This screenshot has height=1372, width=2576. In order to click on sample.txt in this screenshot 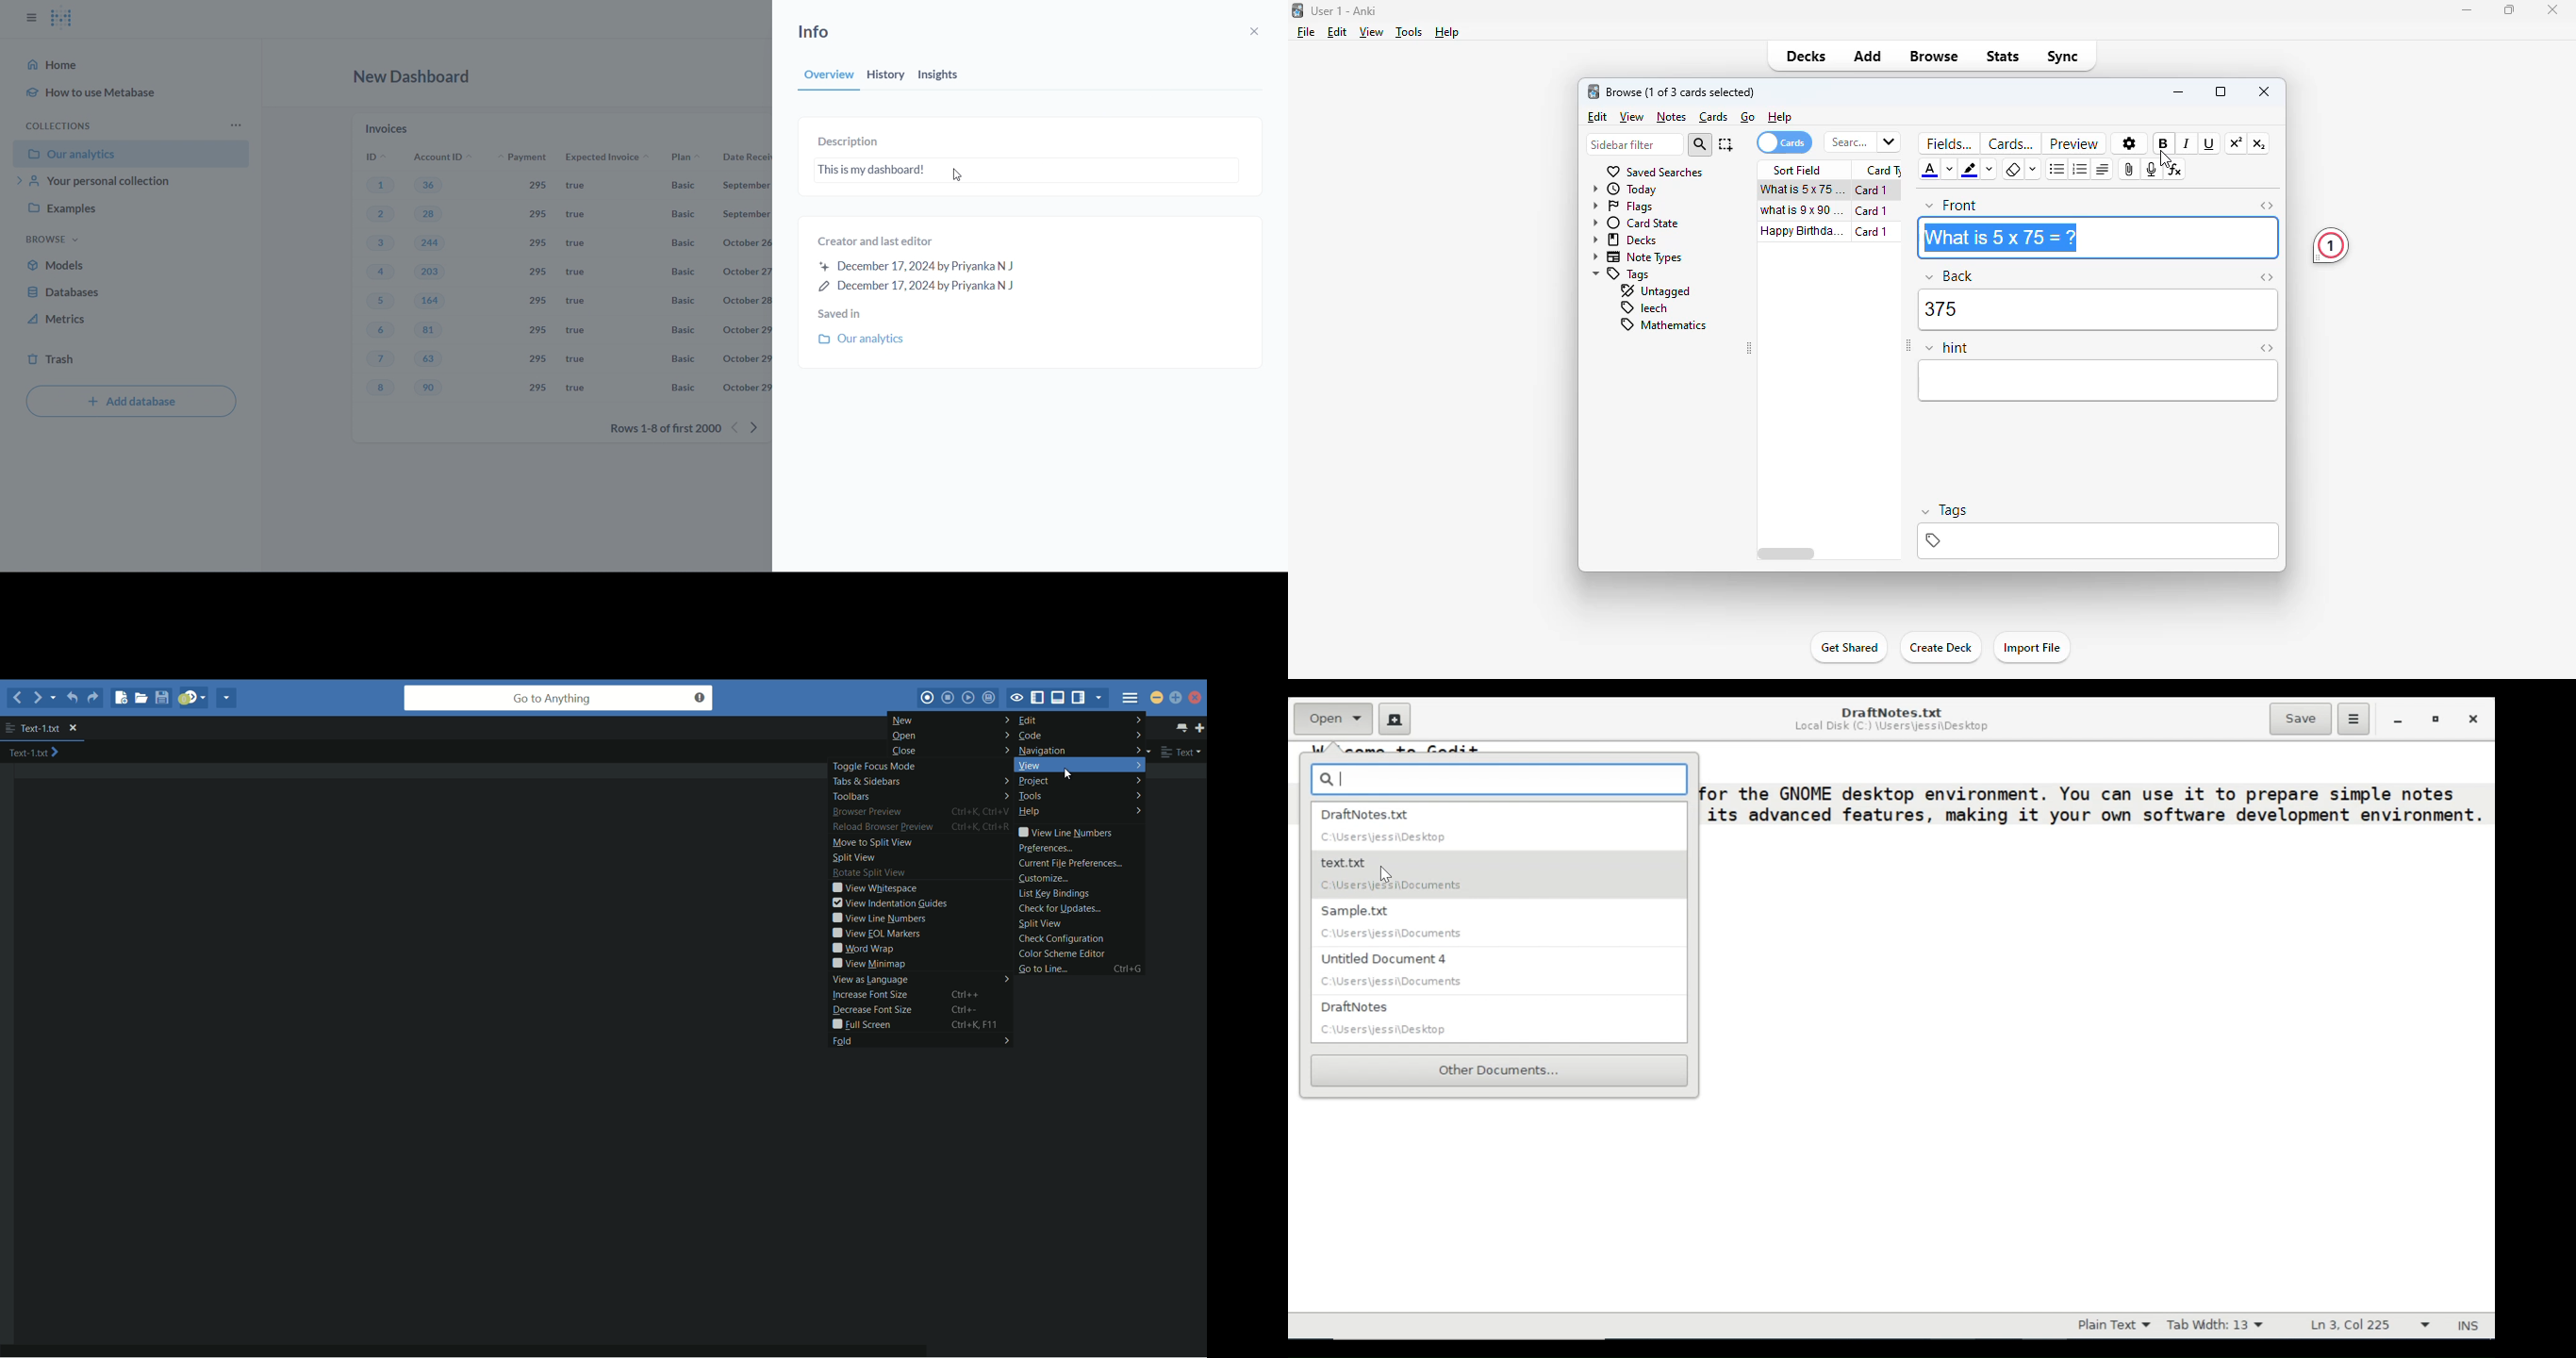, I will do `click(1490, 924)`.